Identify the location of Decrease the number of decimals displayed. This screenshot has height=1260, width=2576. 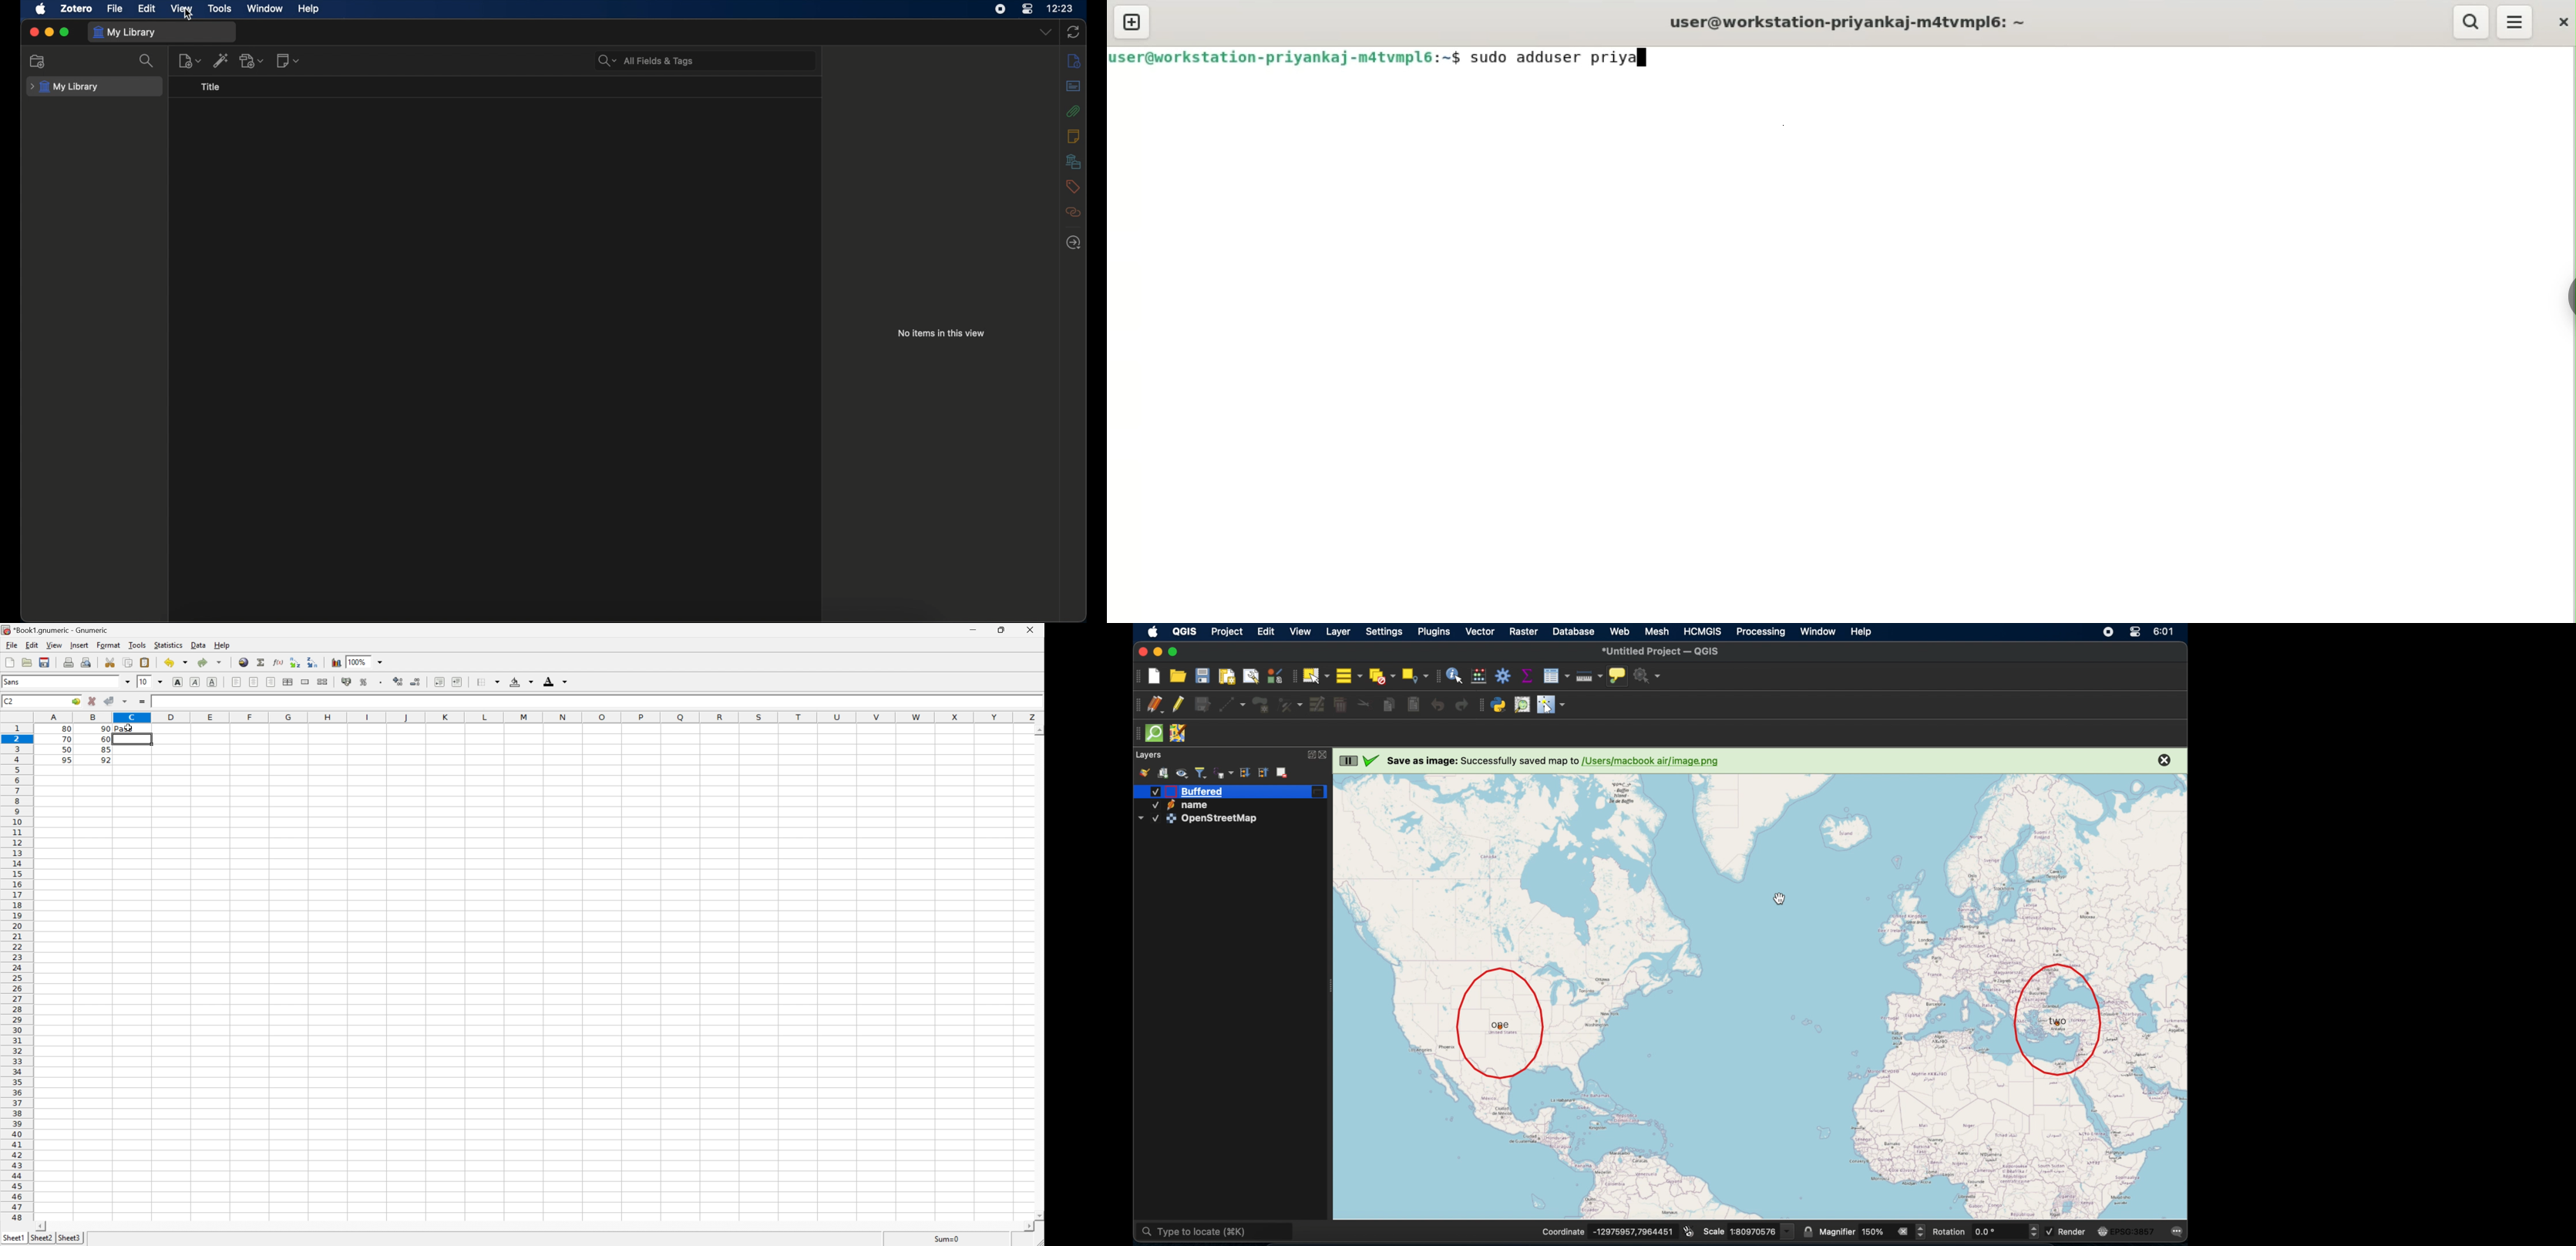
(418, 681).